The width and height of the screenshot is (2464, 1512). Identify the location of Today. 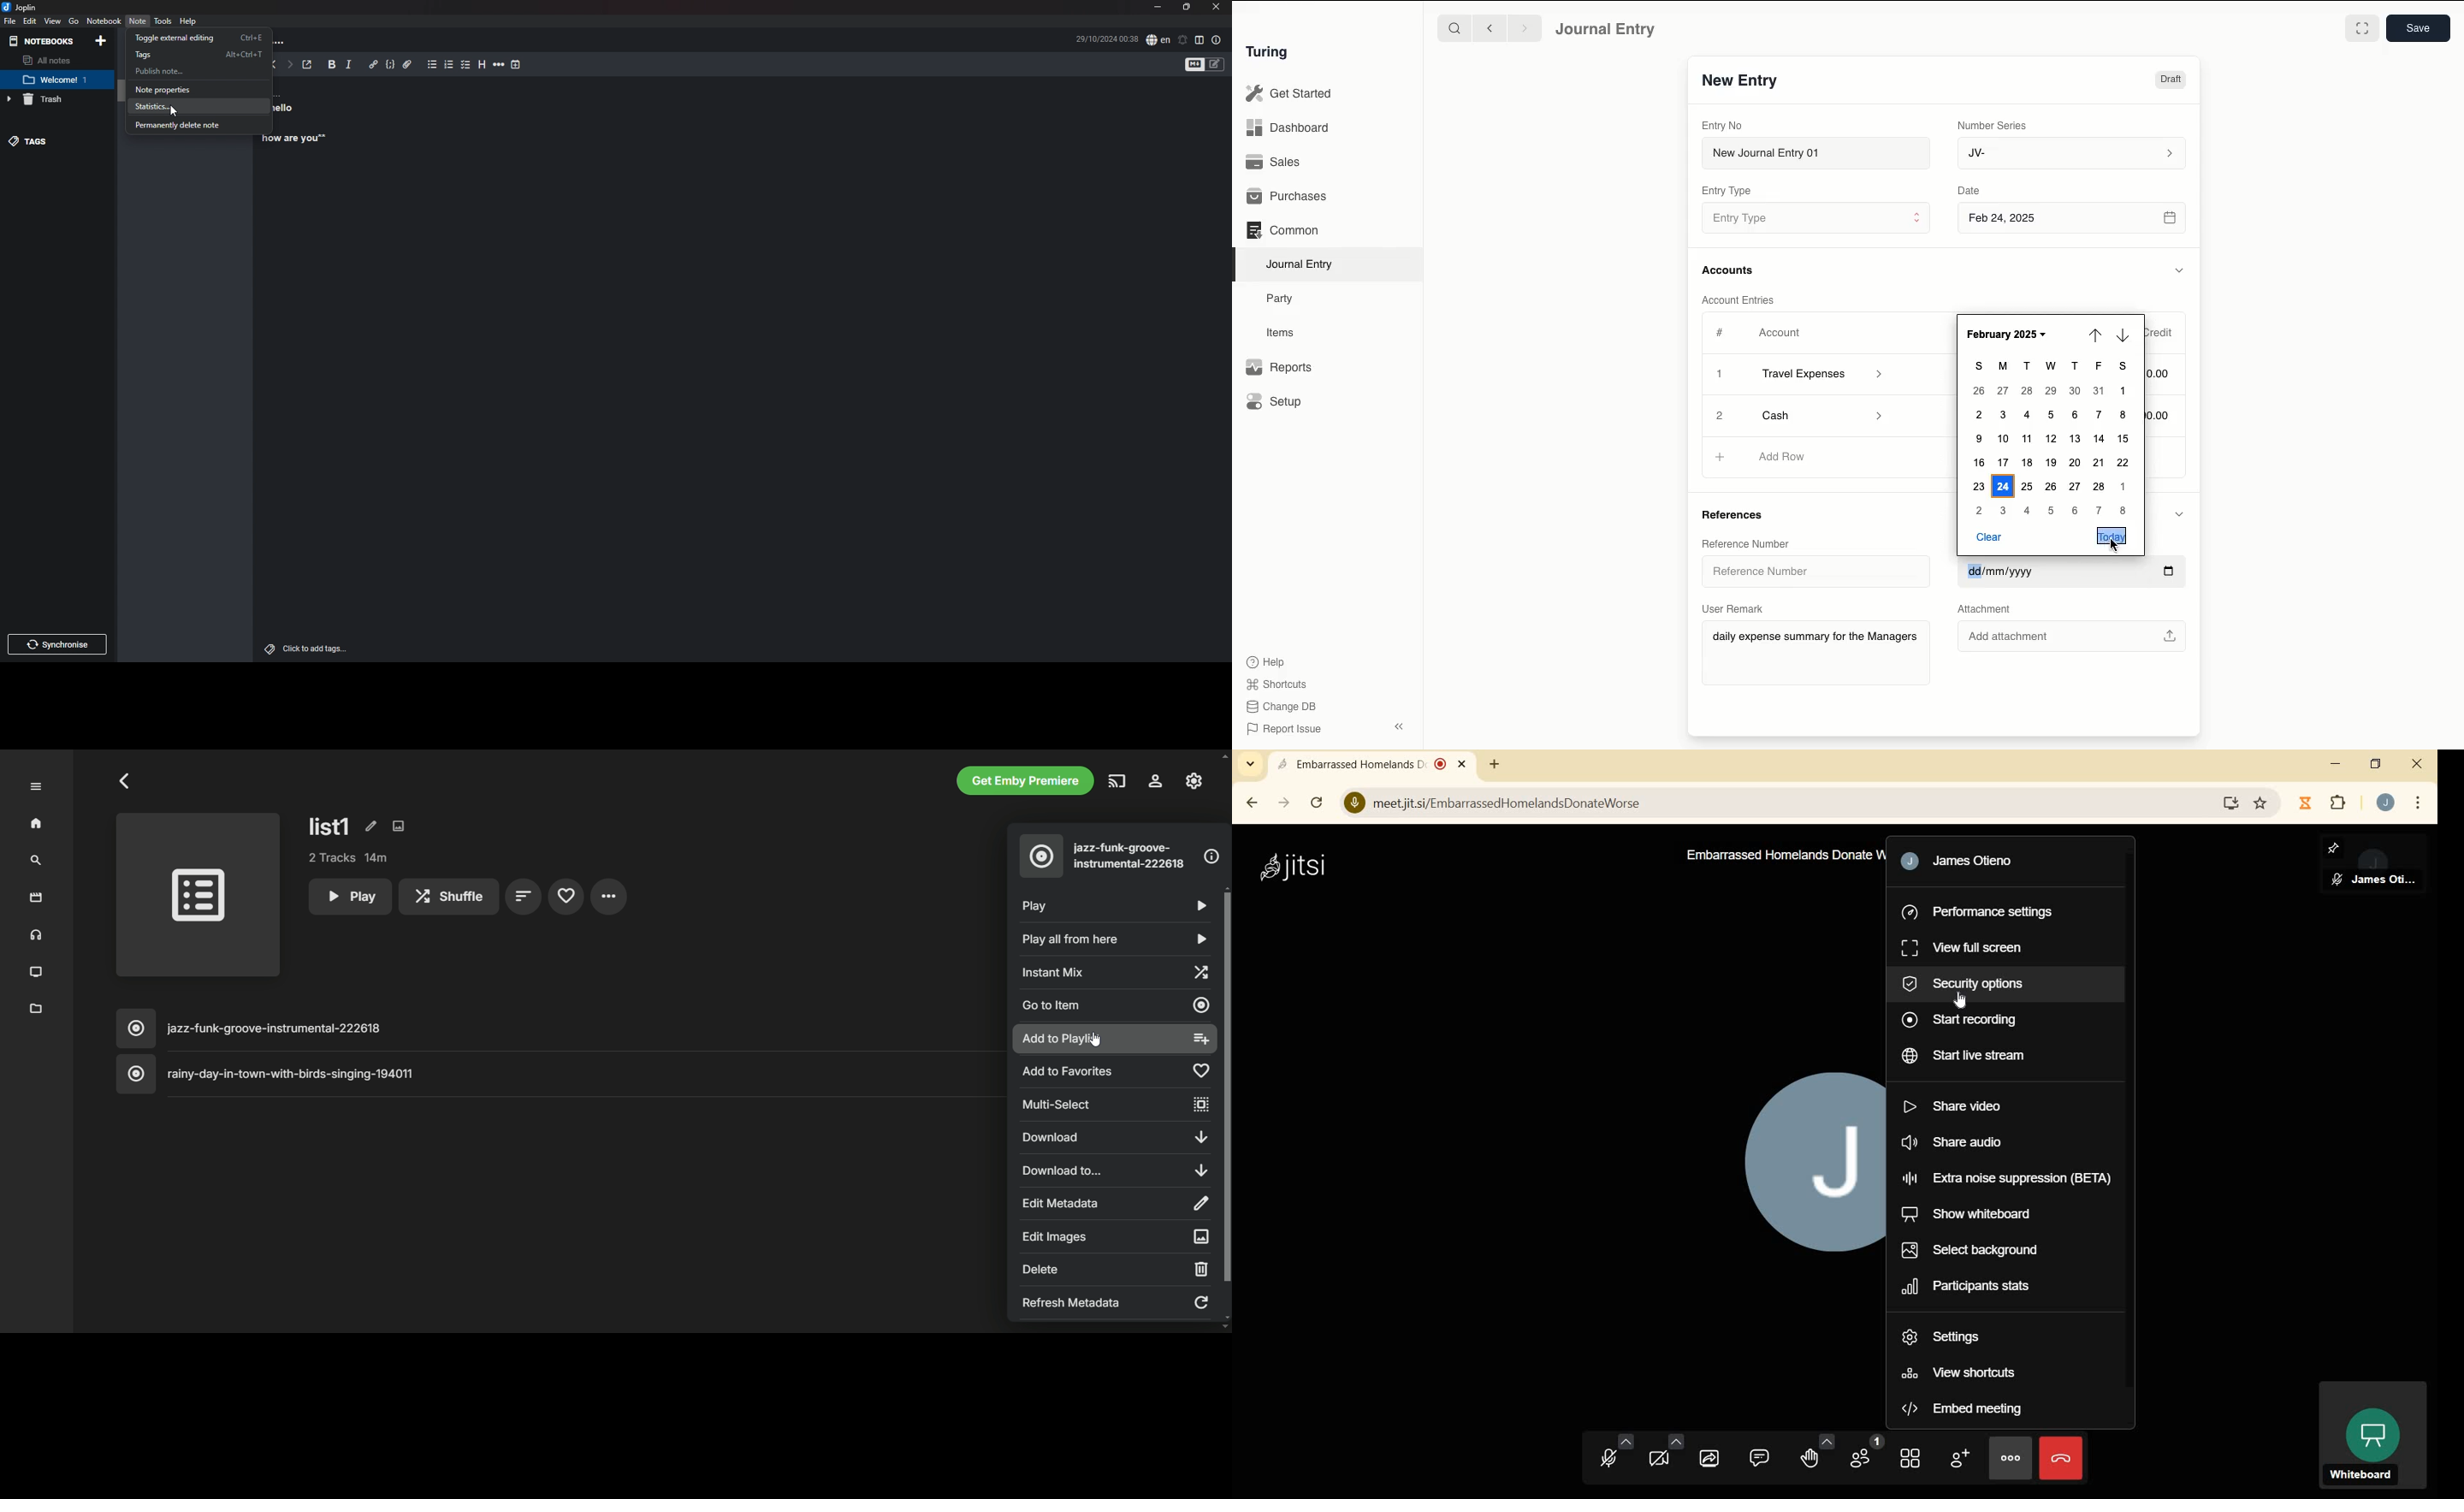
(2111, 536).